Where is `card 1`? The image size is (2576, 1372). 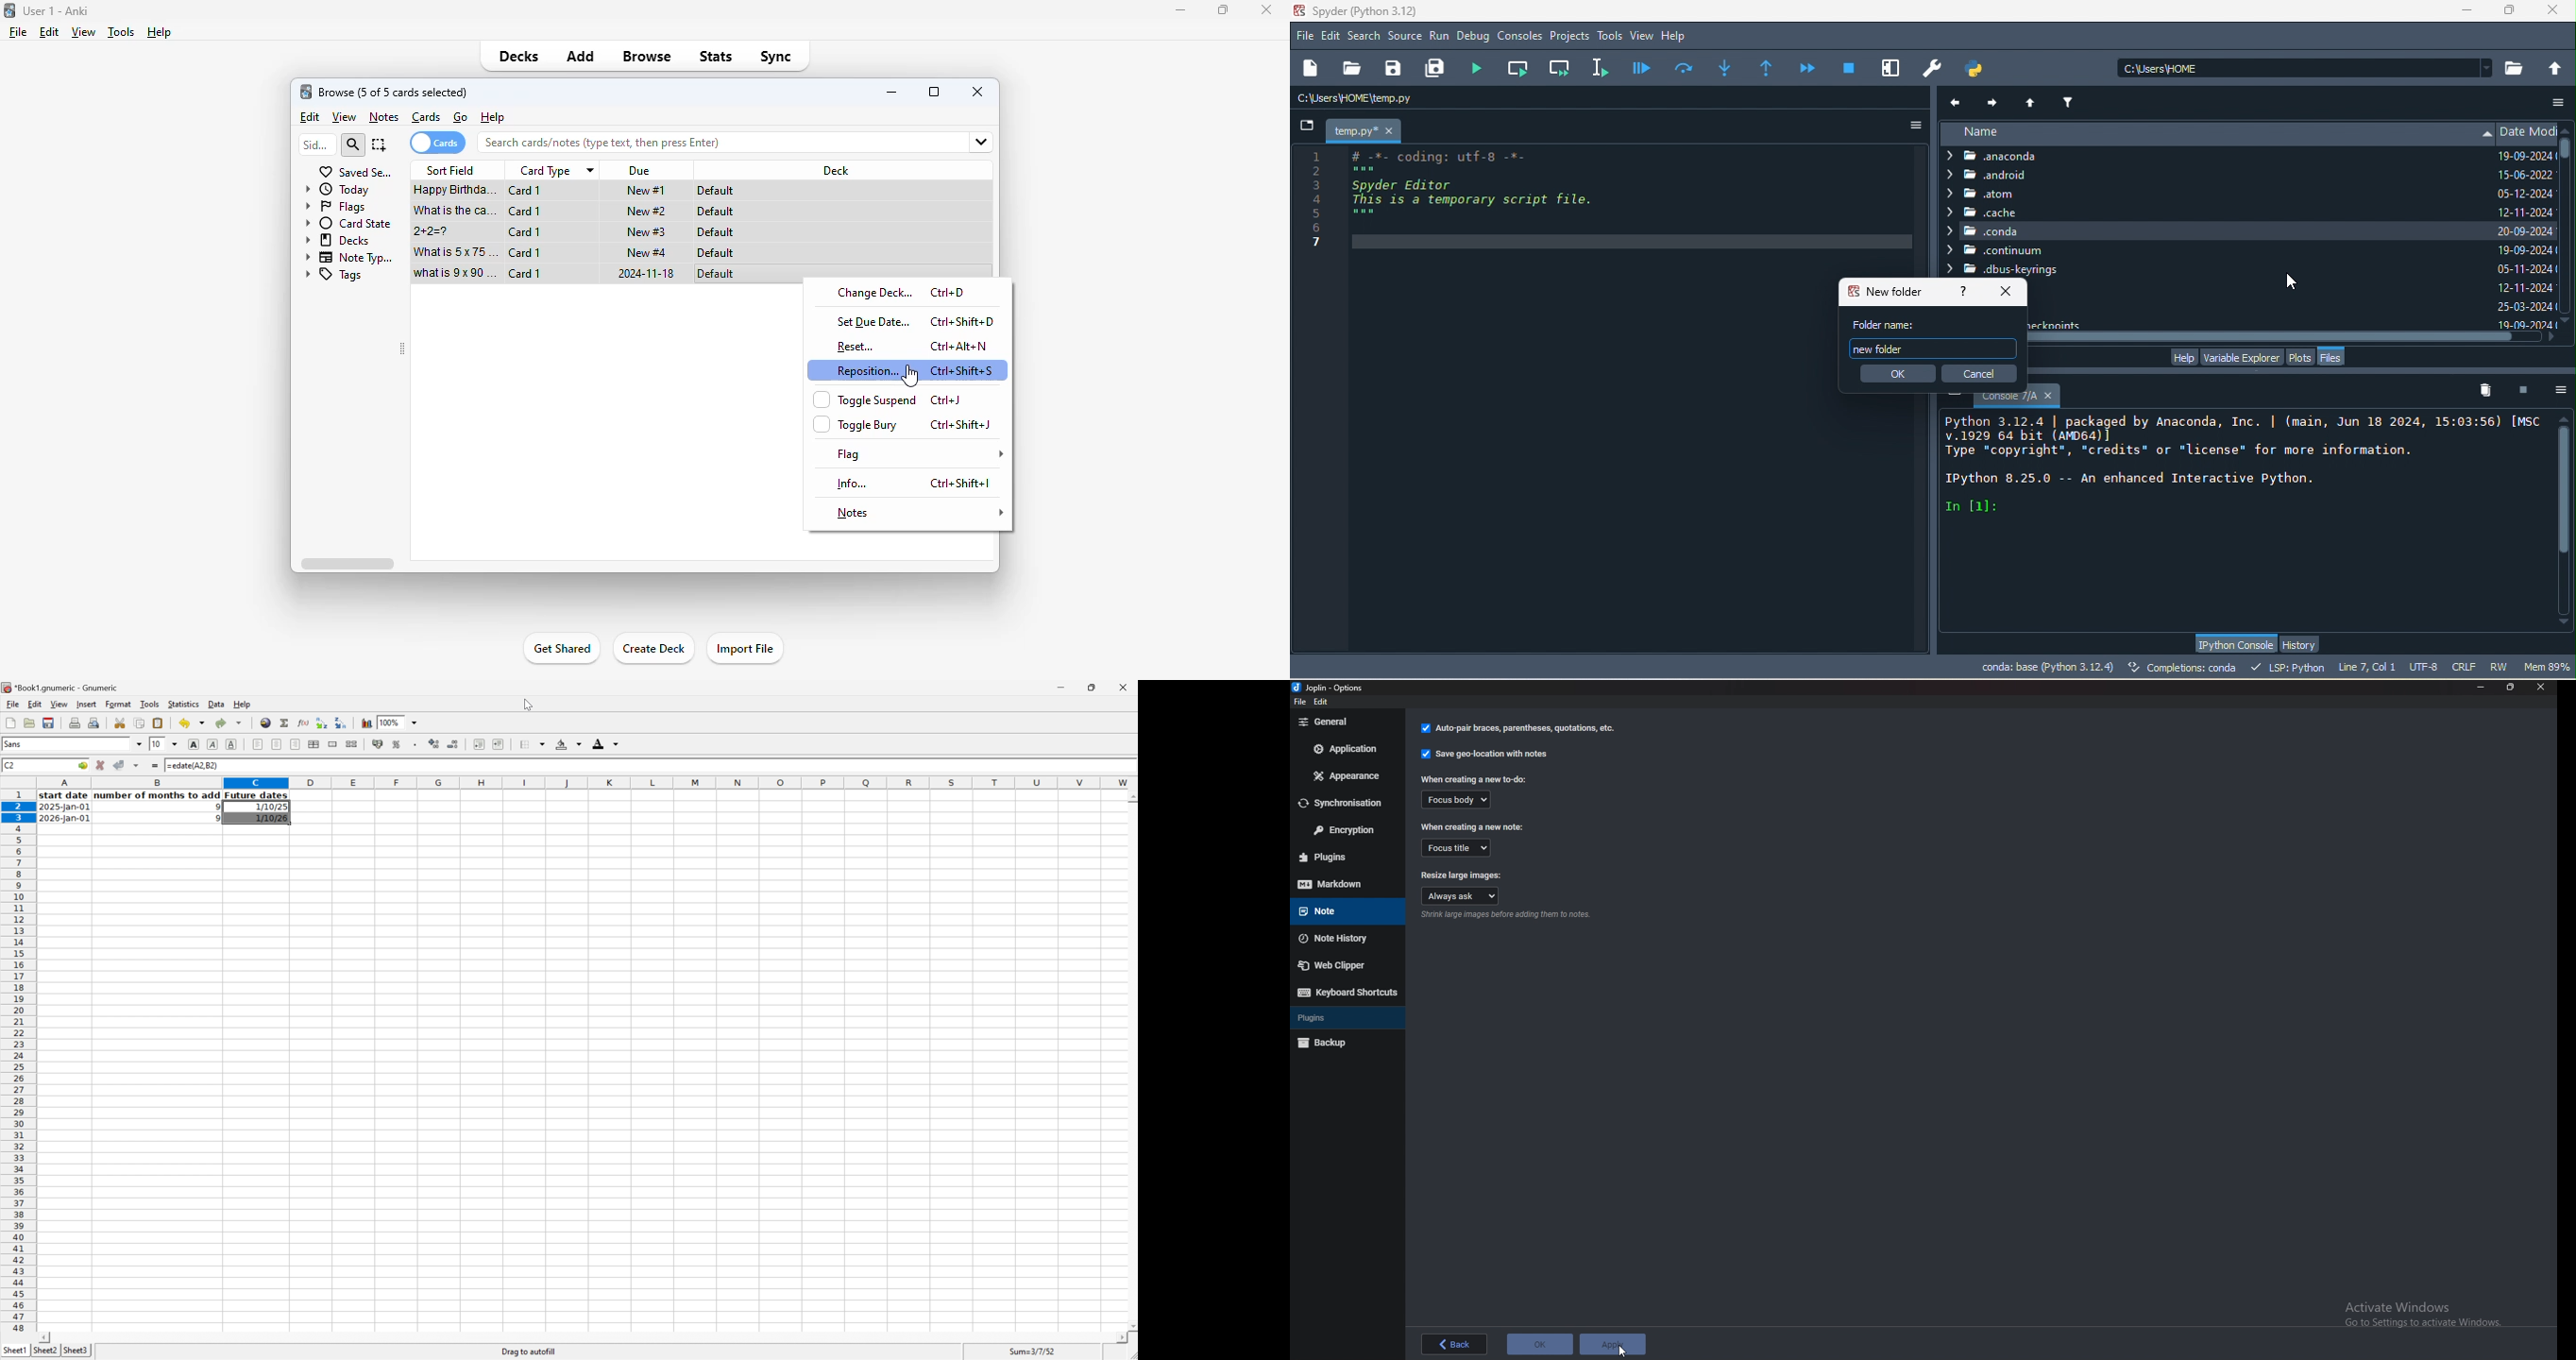
card 1 is located at coordinates (525, 212).